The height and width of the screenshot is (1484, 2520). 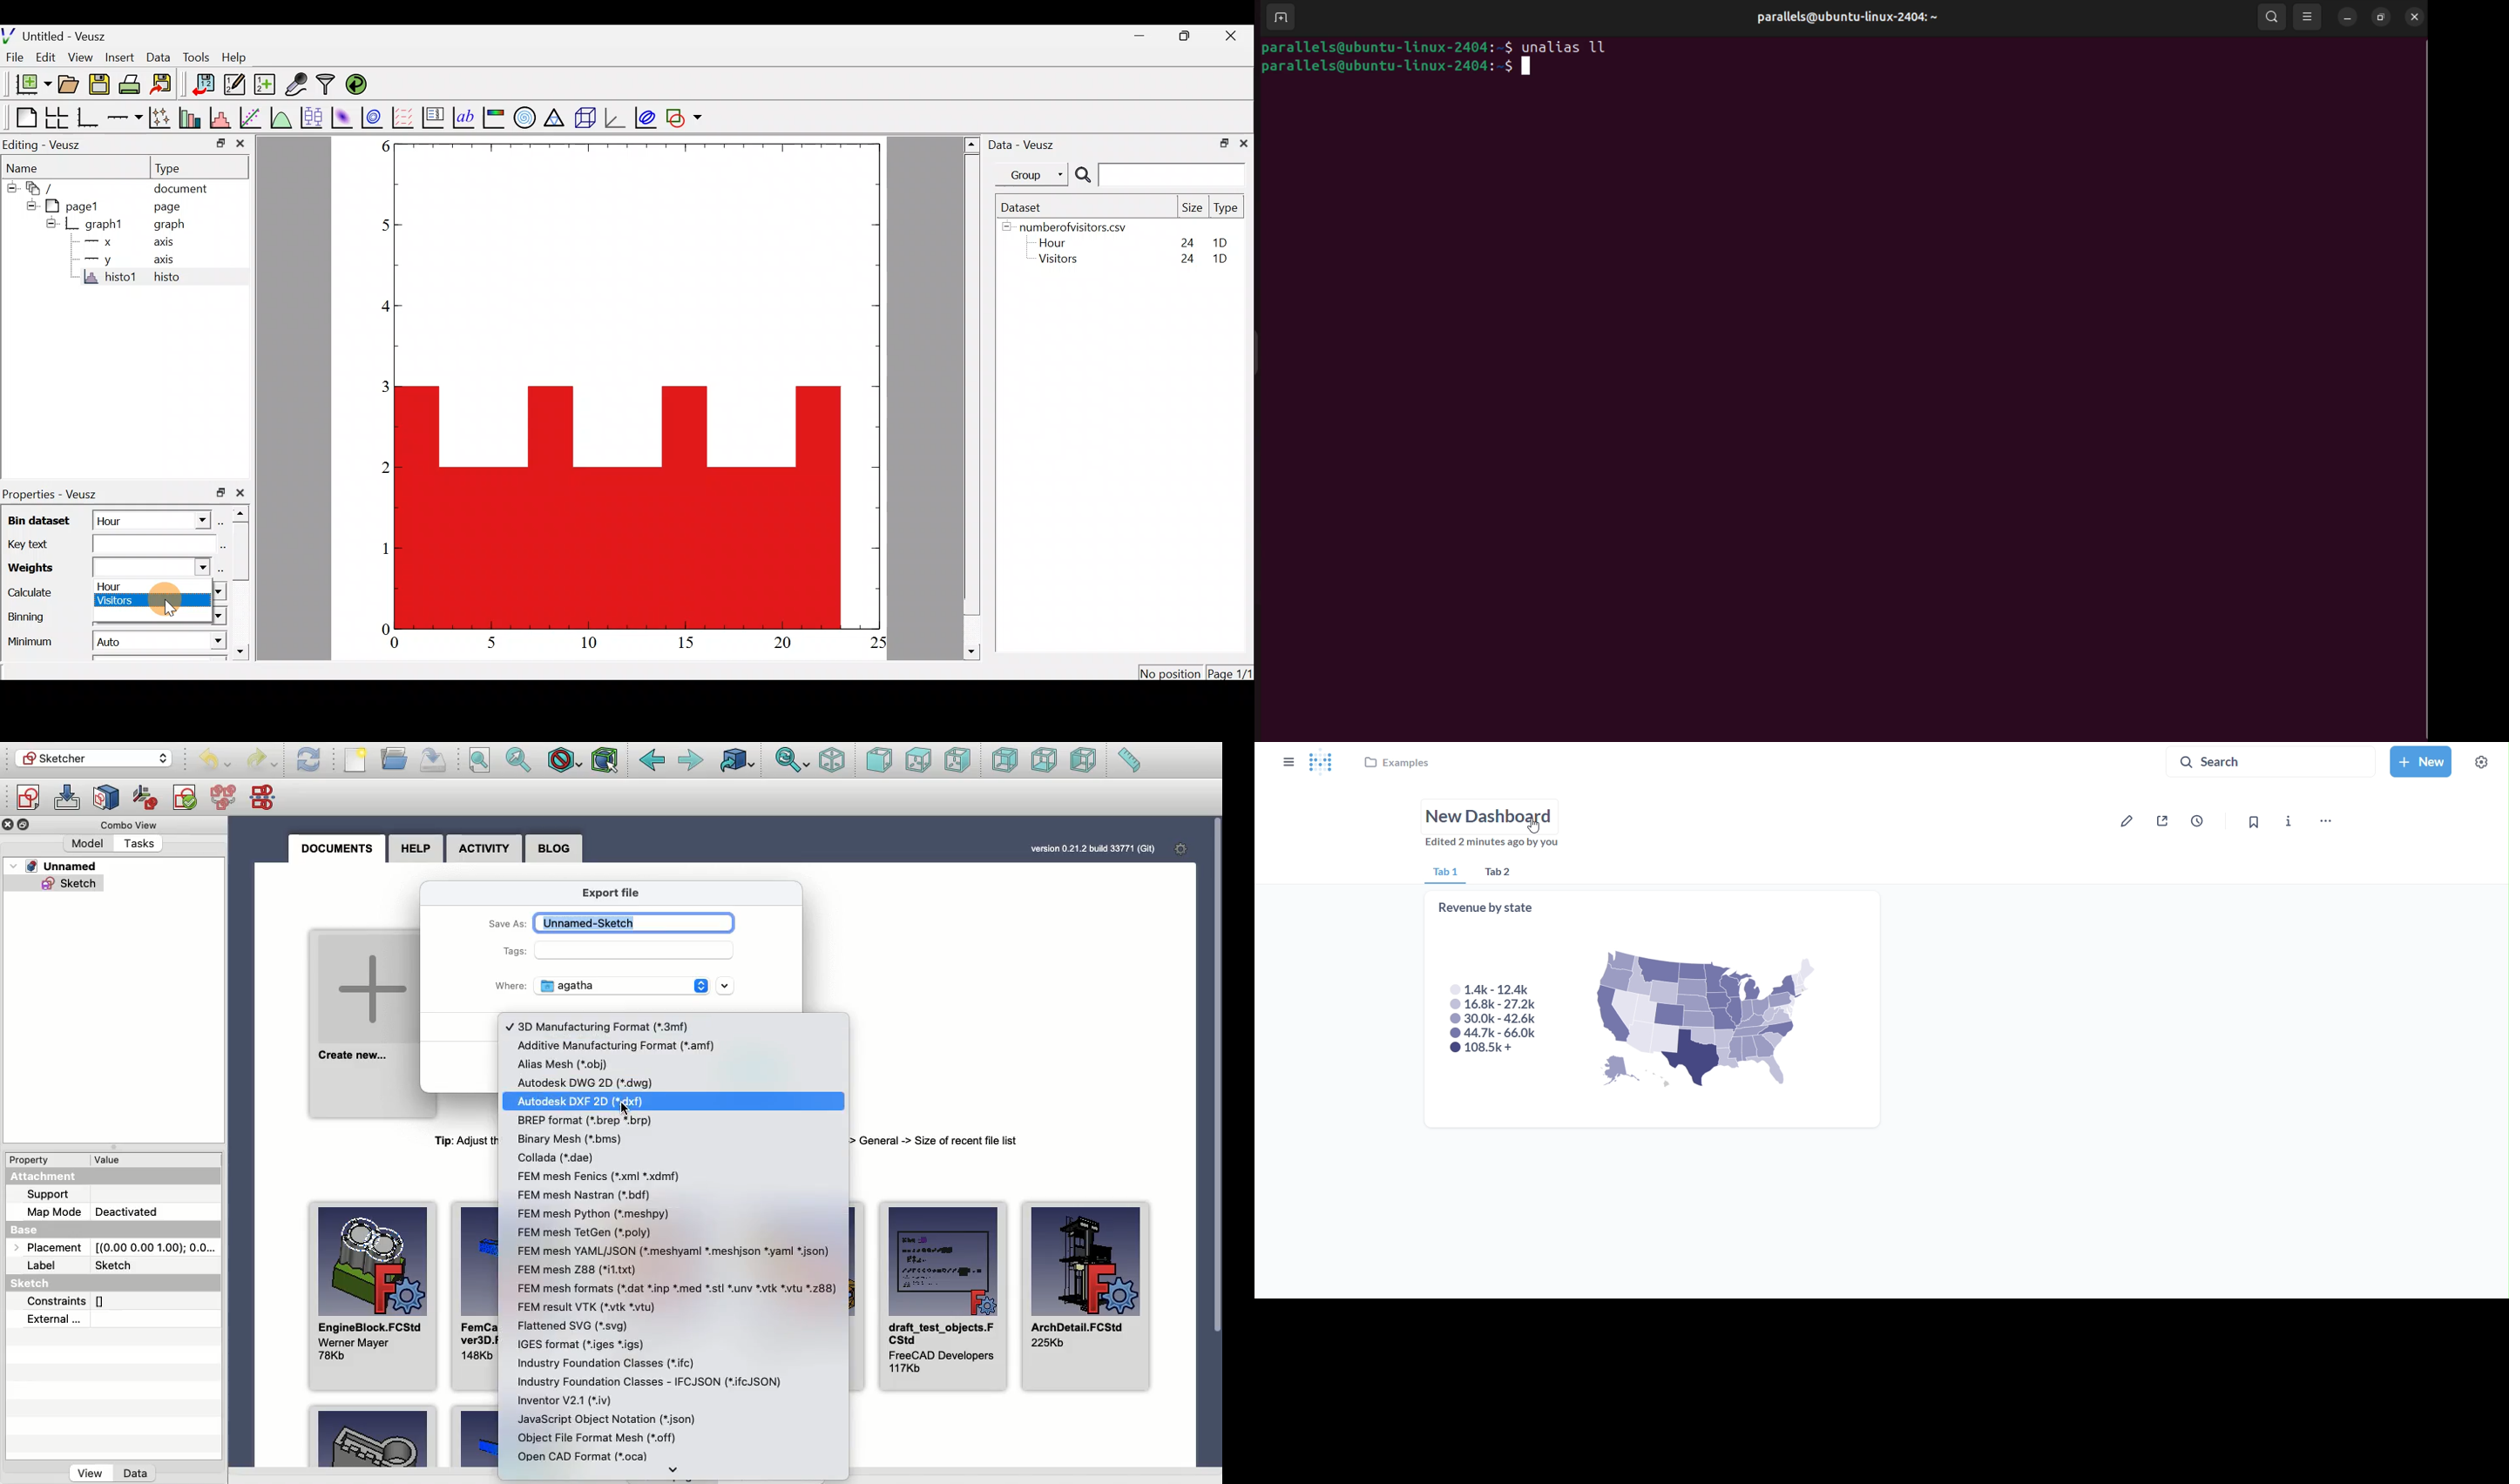 What do you see at coordinates (592, 1100) in the screenshot?
I see `Autodesk DXF` at bounding box center [592, 1100].